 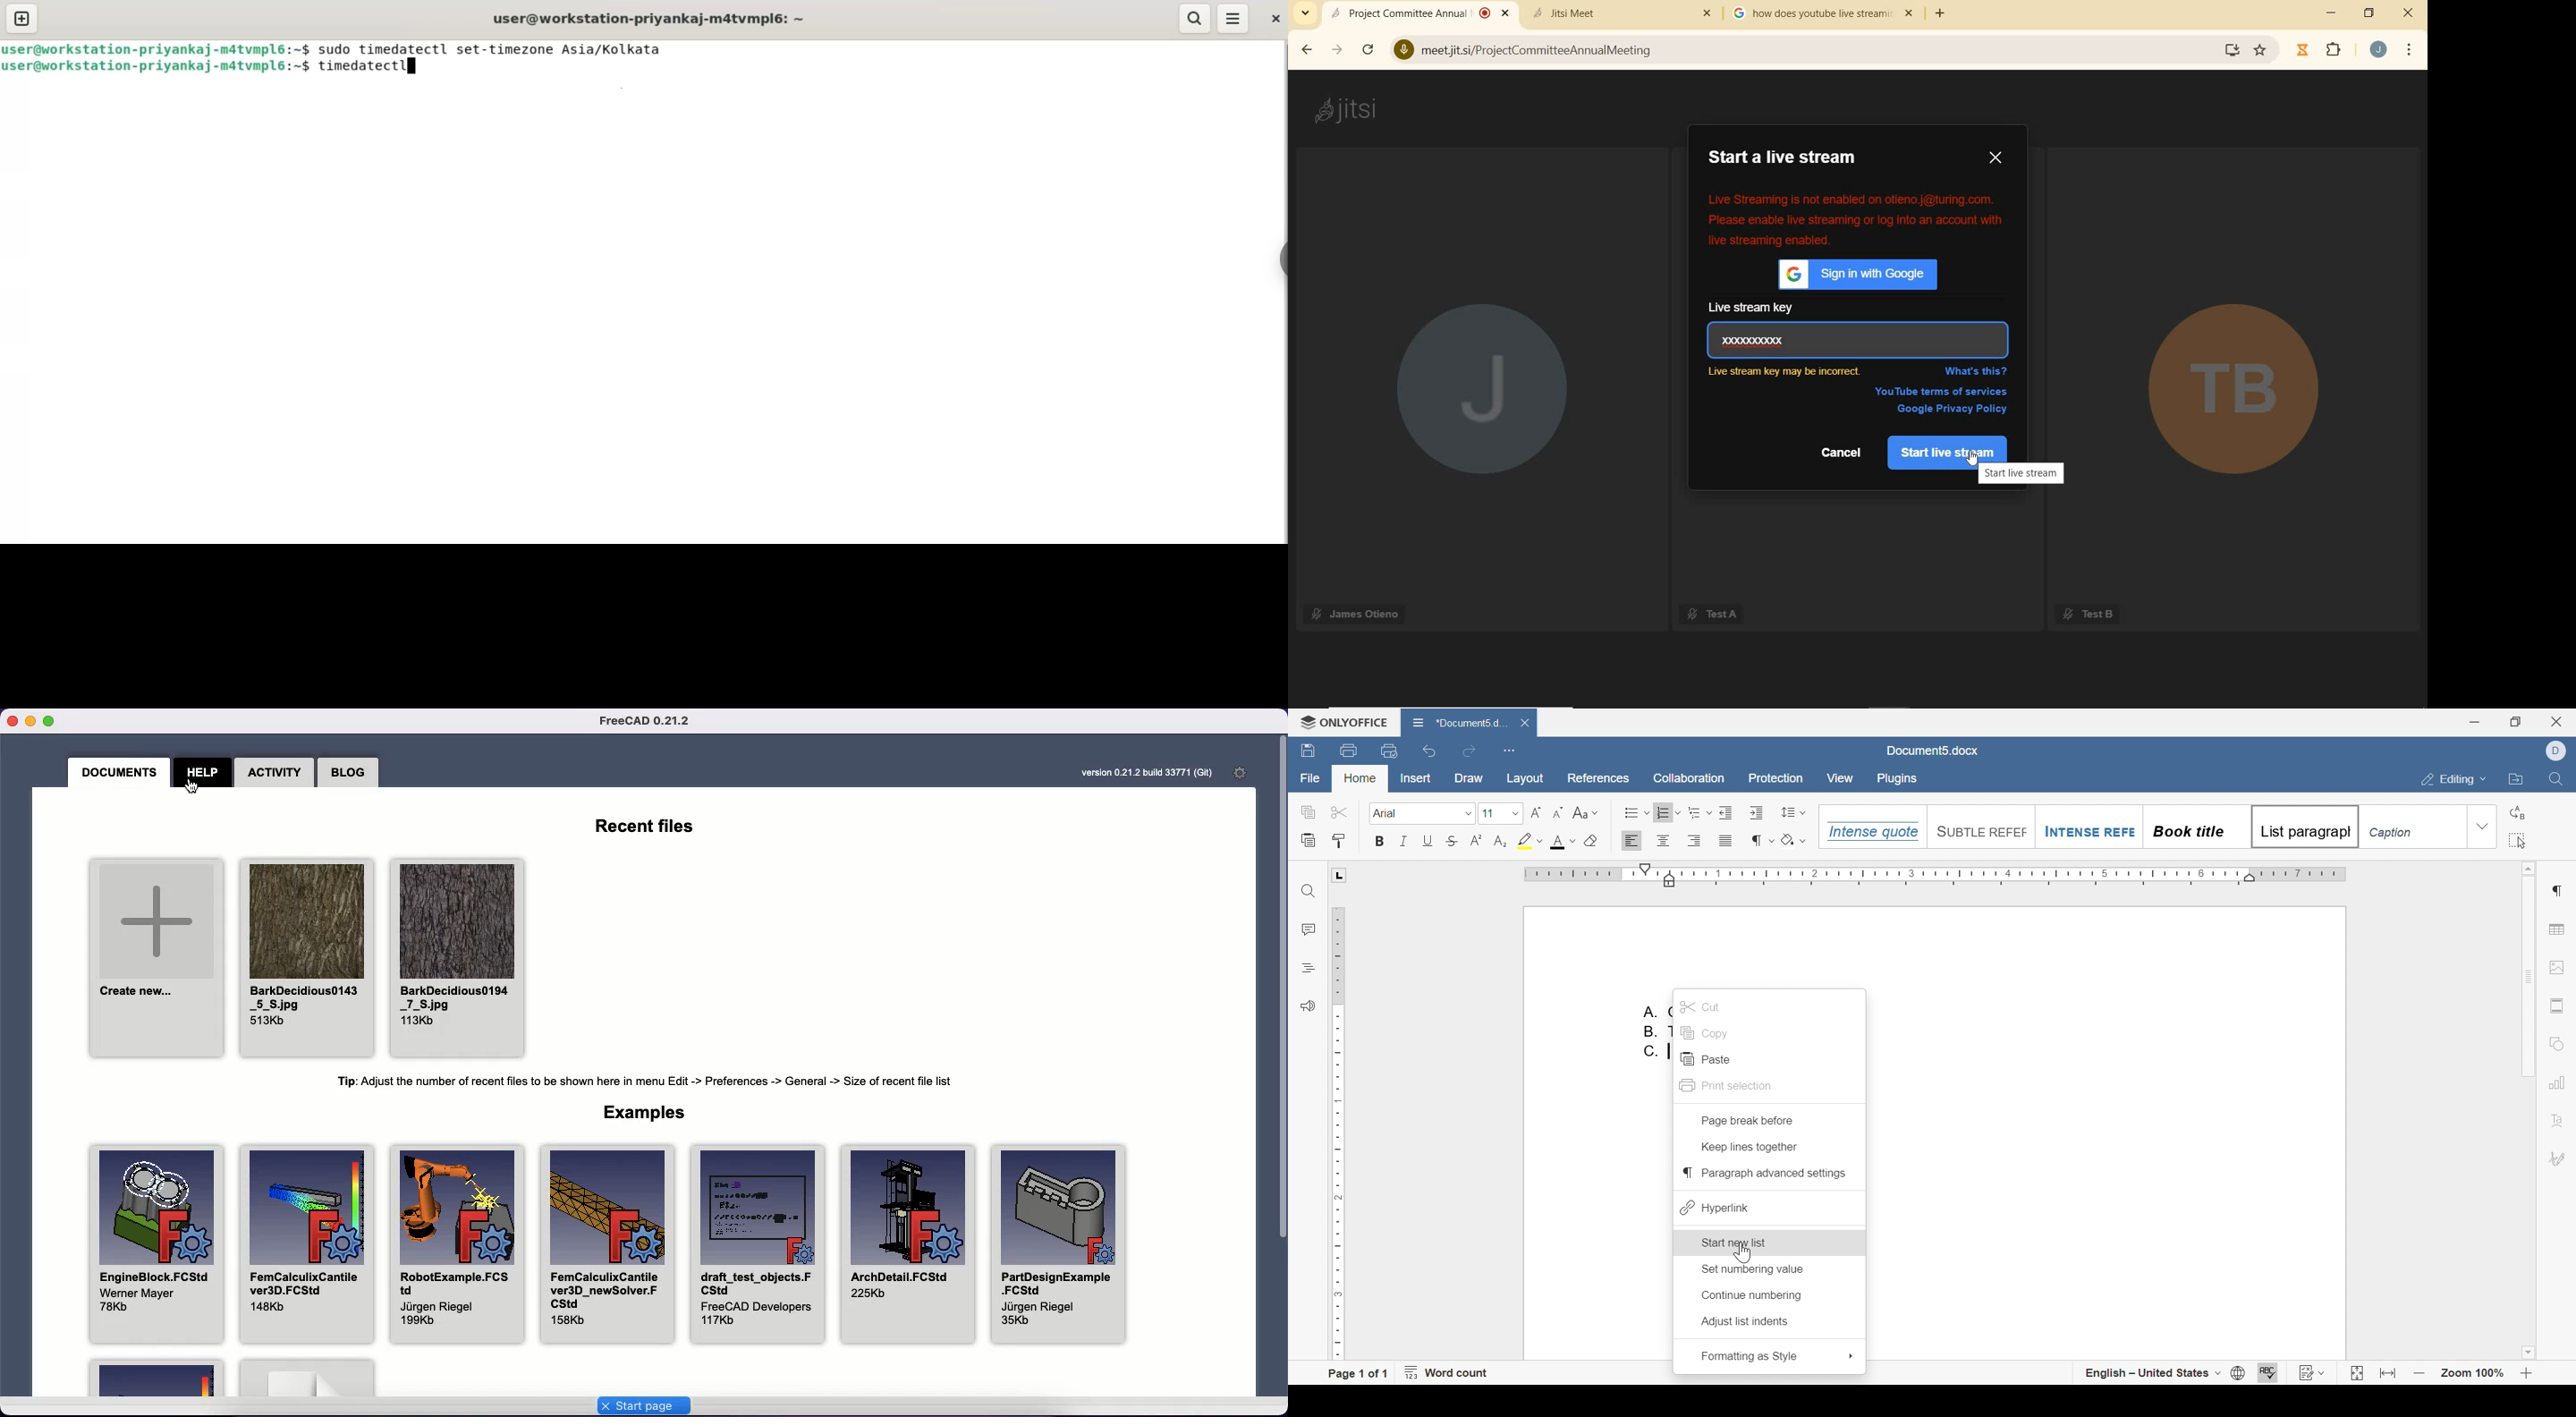 What do you see at coordinates (30, 722) in the screenshot?
I see `Minimize` at bounding box center [30, 722].